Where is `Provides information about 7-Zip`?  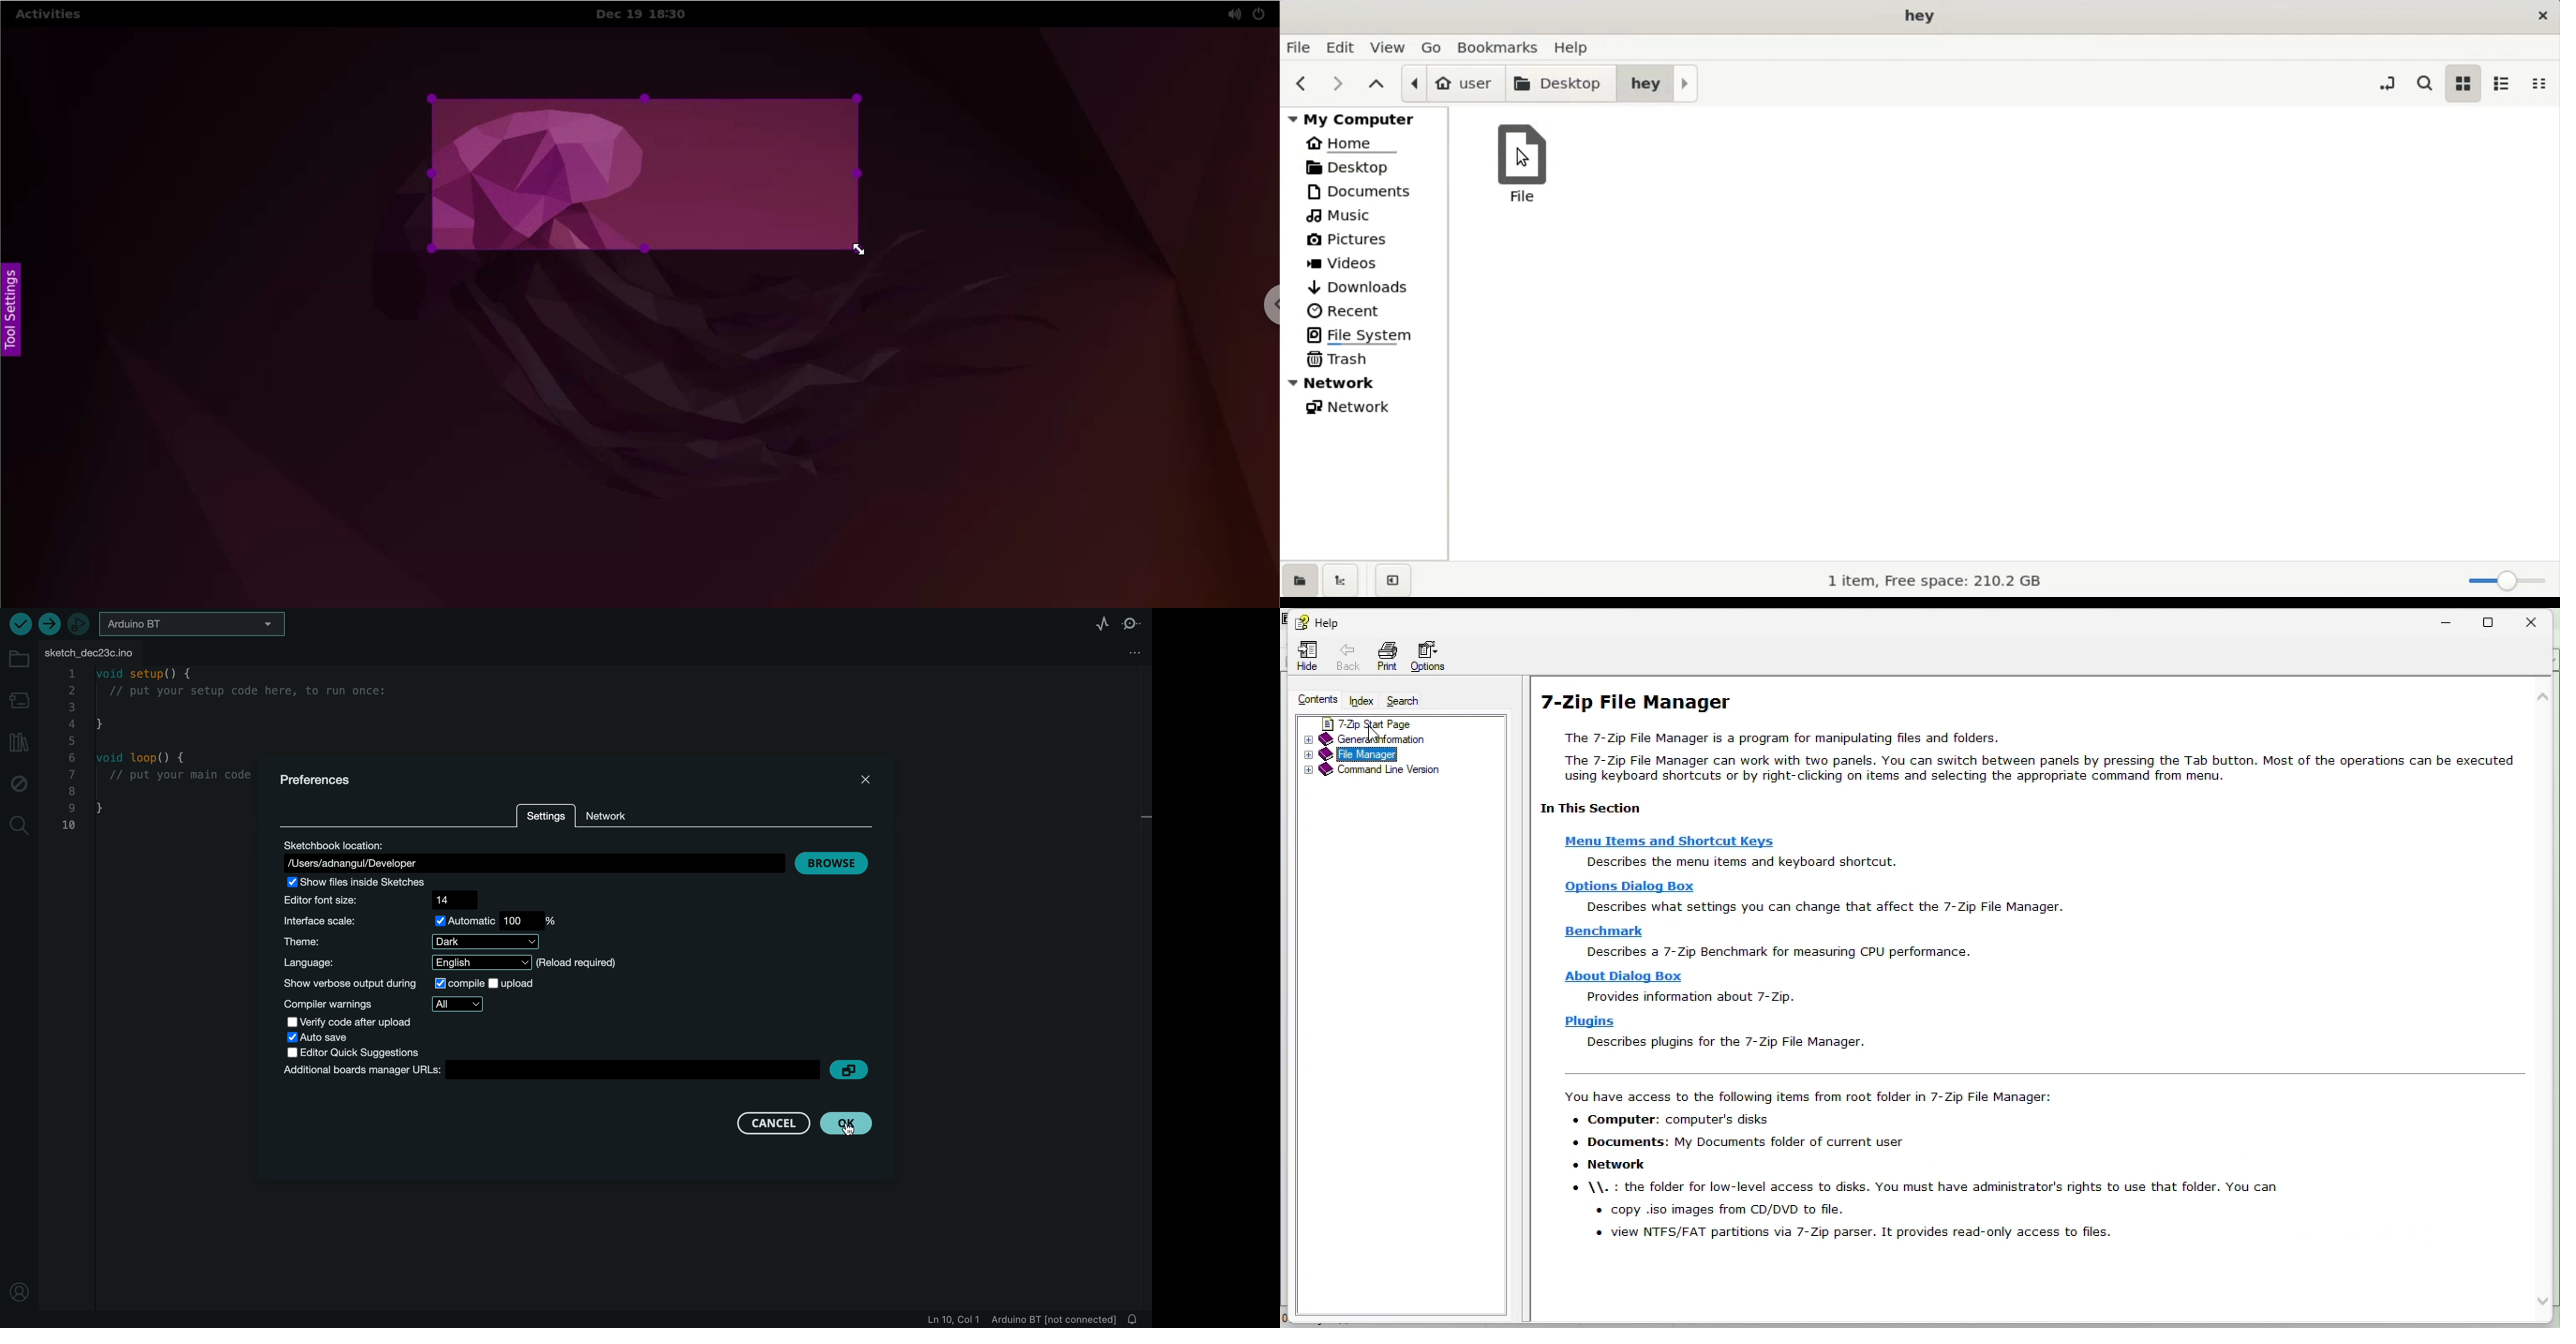 Provides information about 7-Zip is located at coordinates (1690, 996).